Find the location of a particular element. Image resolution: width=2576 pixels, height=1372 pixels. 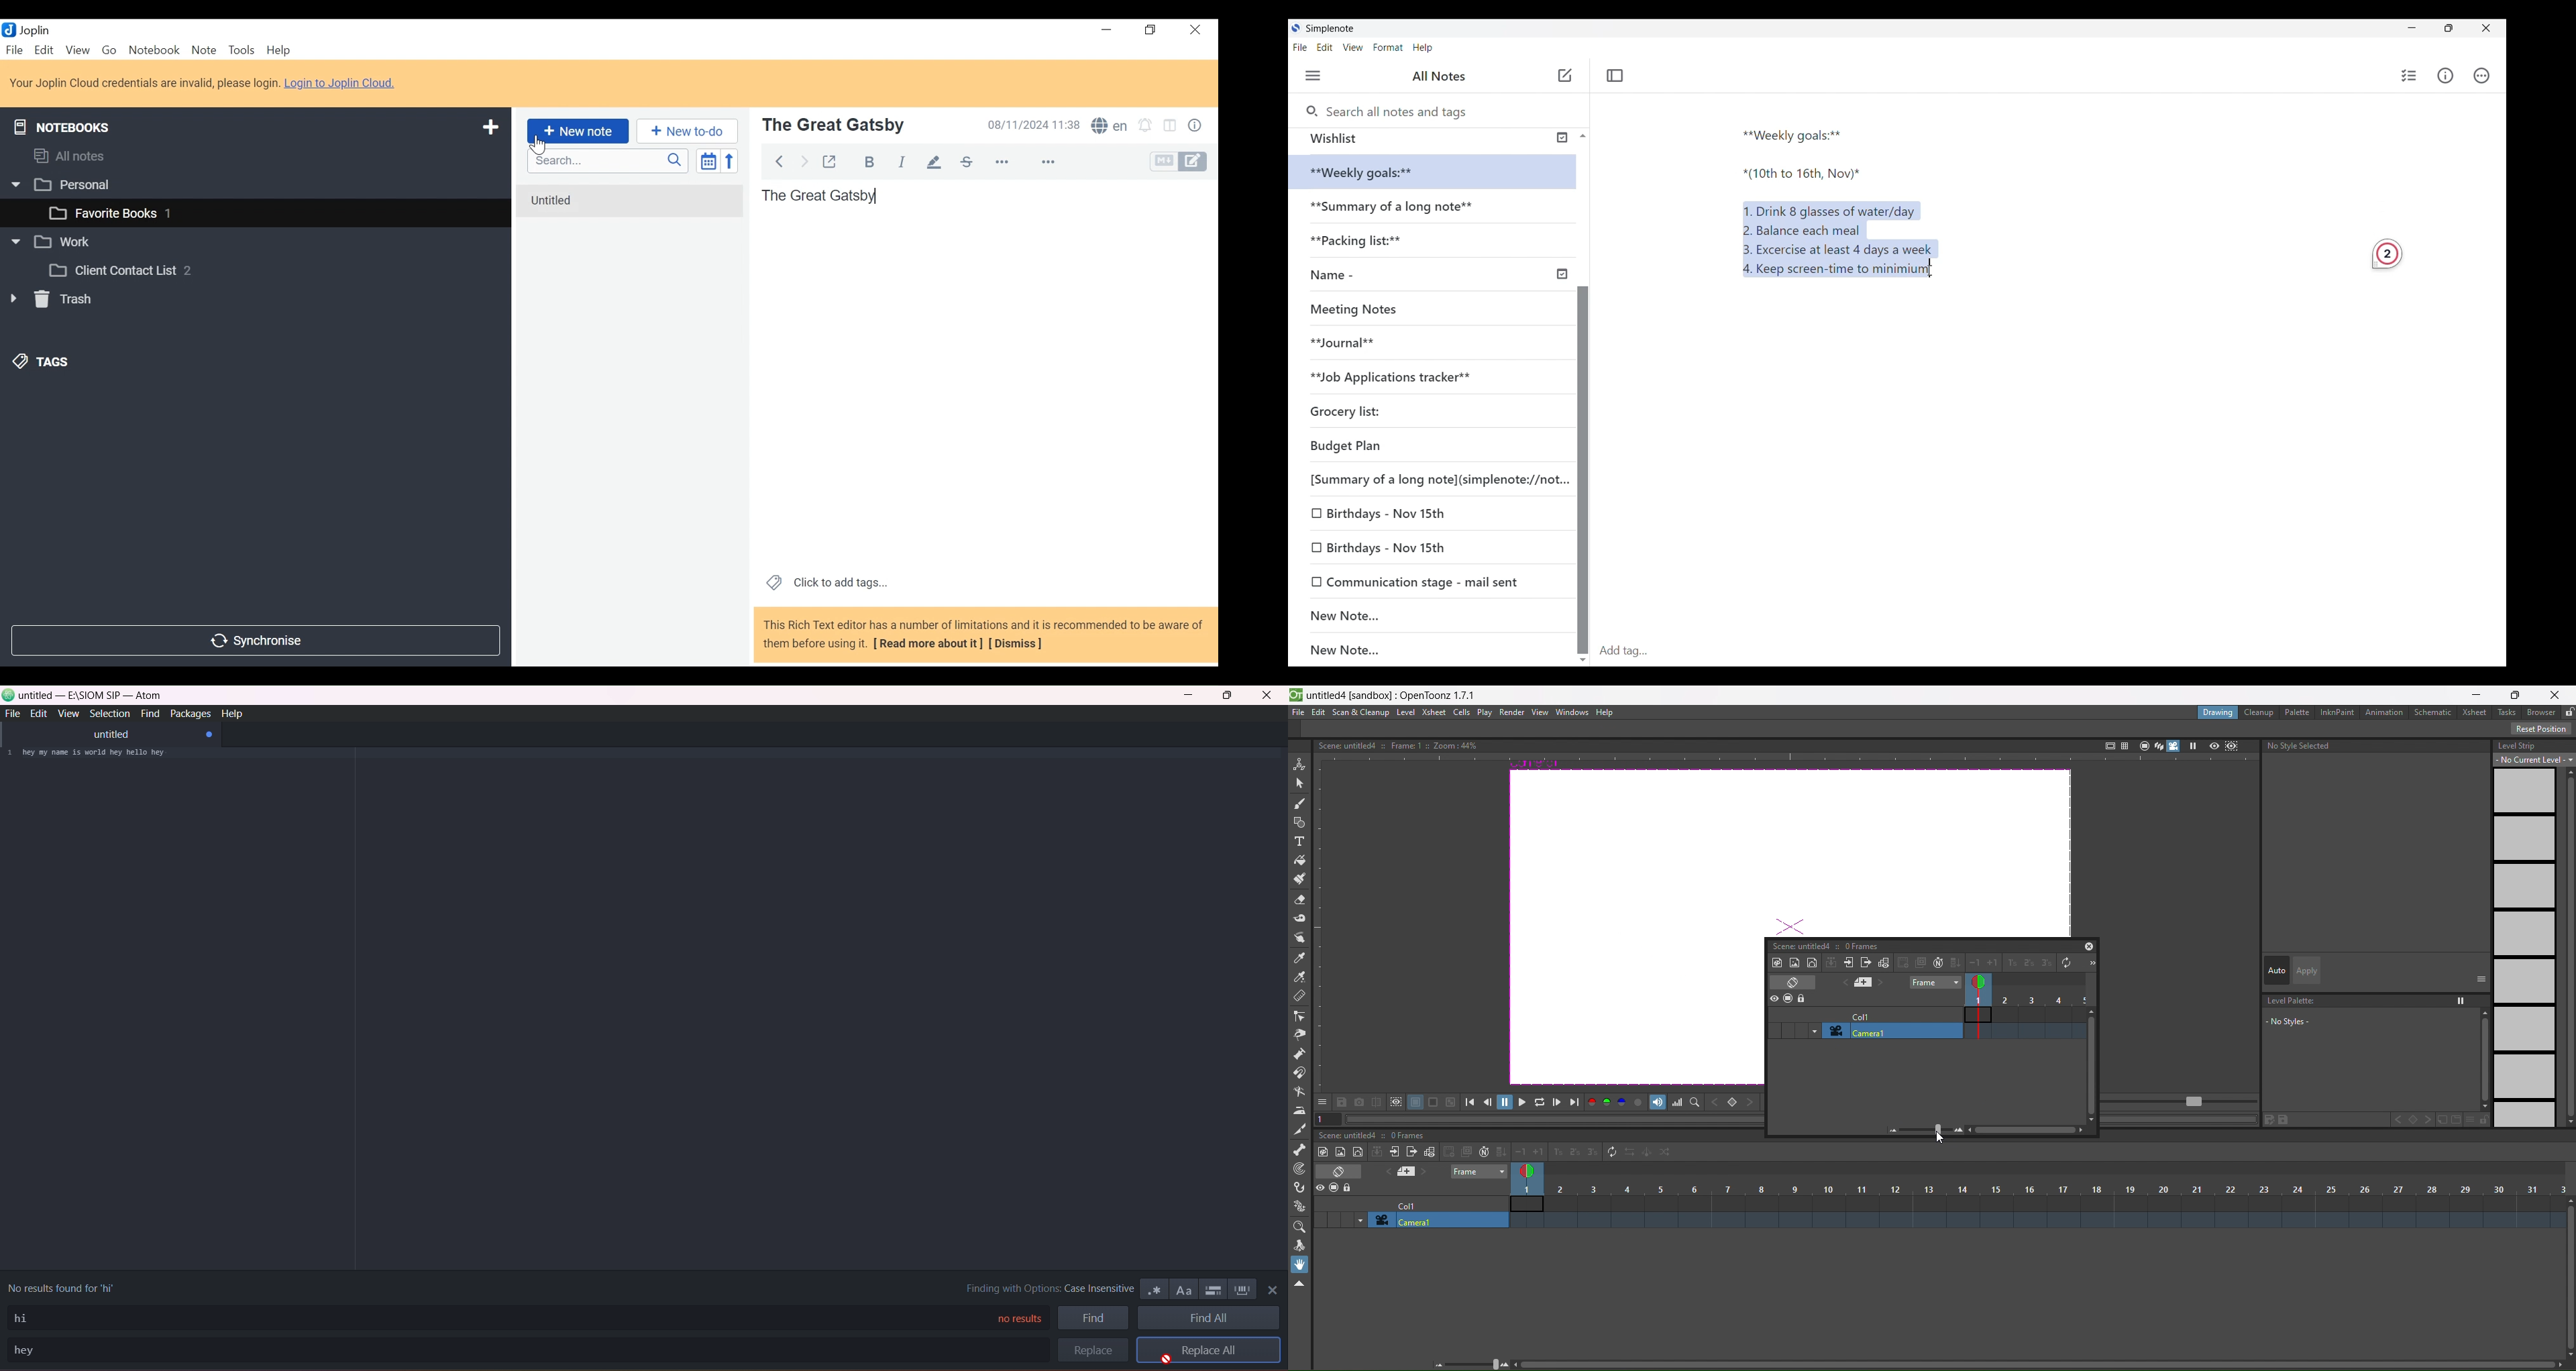

Reverse sort order is located at coordinates (730, 161).